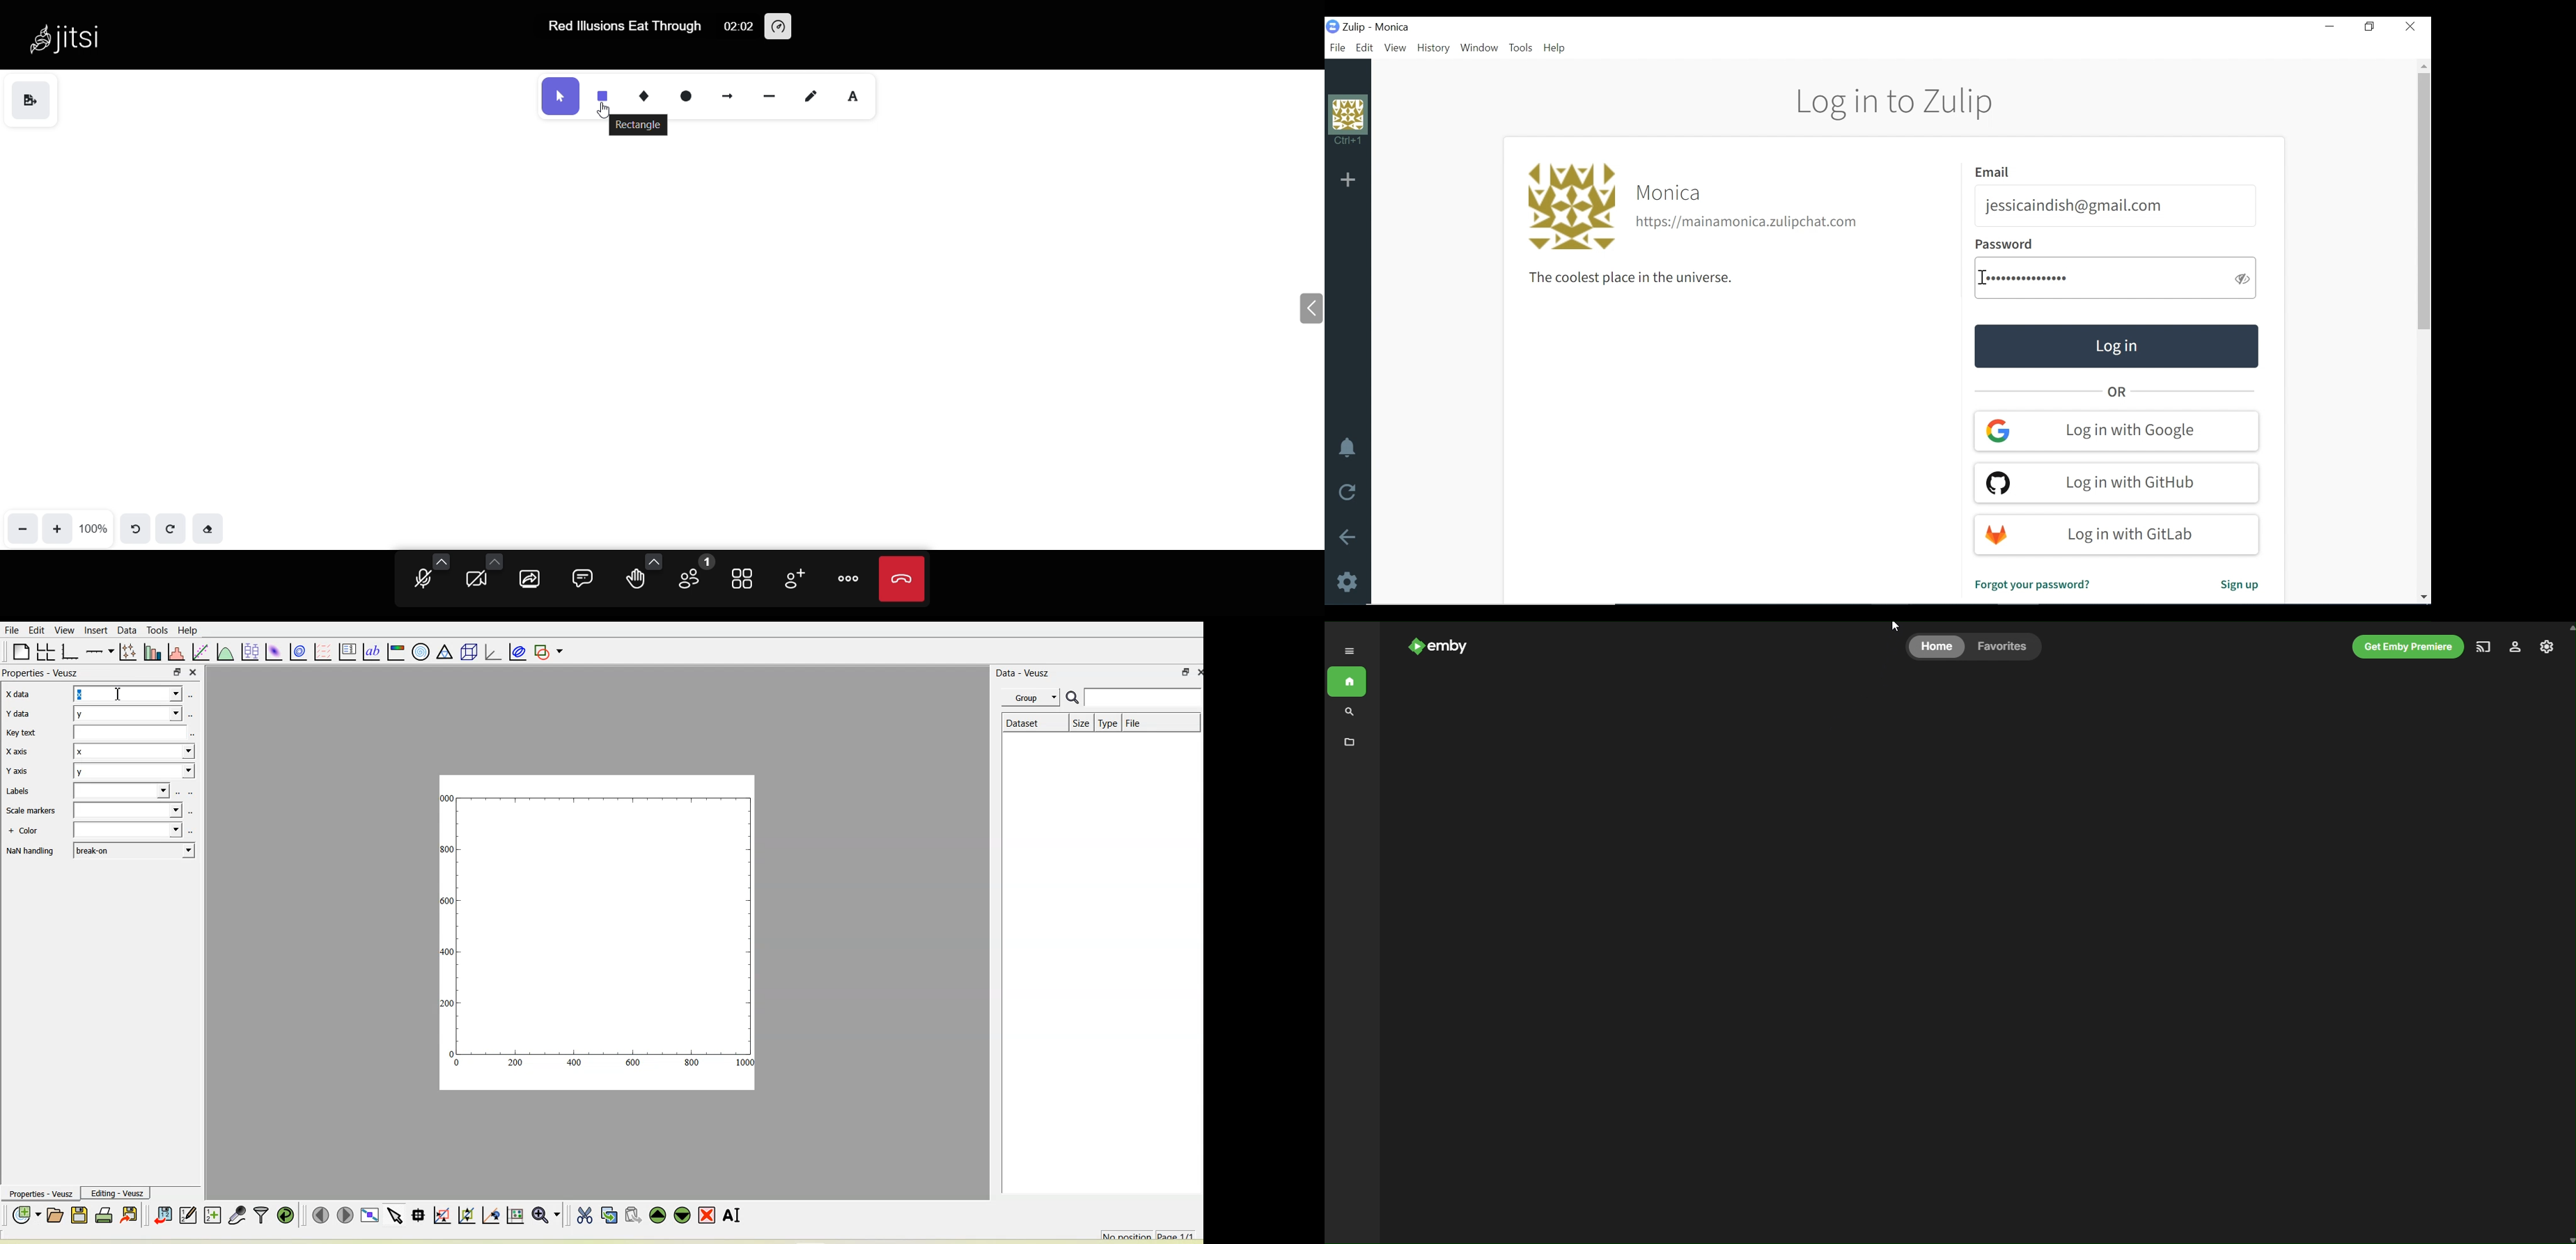 Image resolution: width=2576 pixels, height=1260 pixels. I want to click on eraser, so click(210, 530).